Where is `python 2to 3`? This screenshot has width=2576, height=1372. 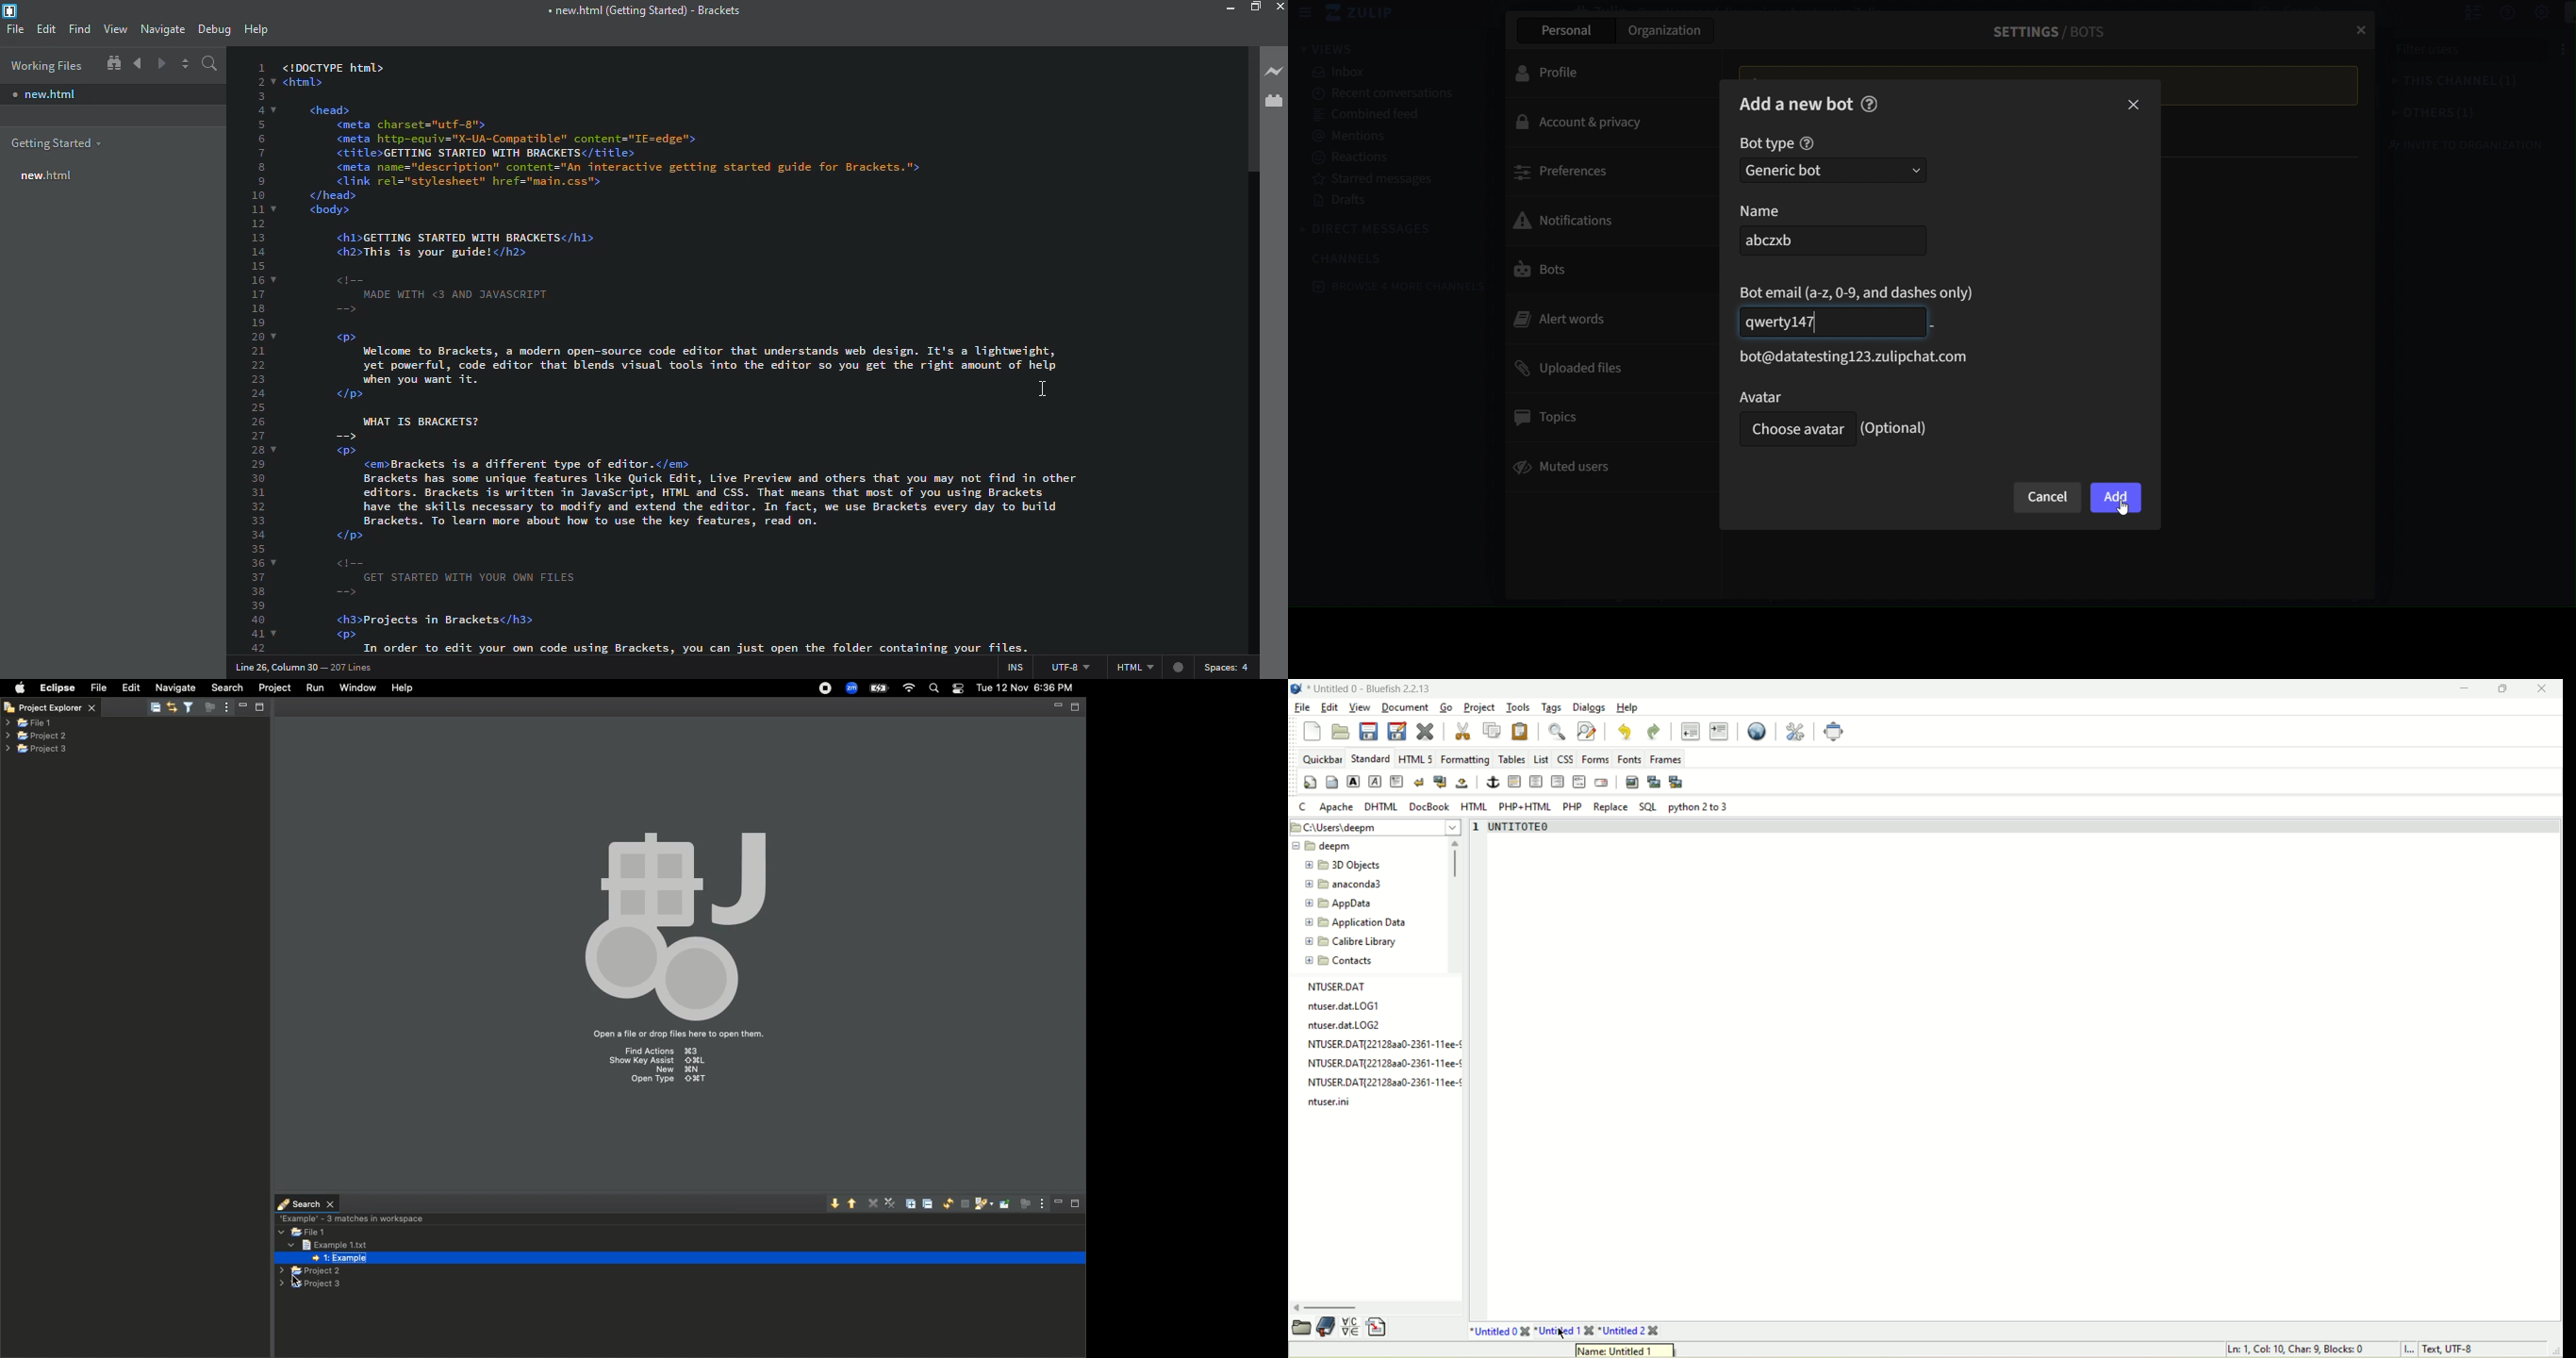 python 2to 3 is located at coordinates (1704, 807).